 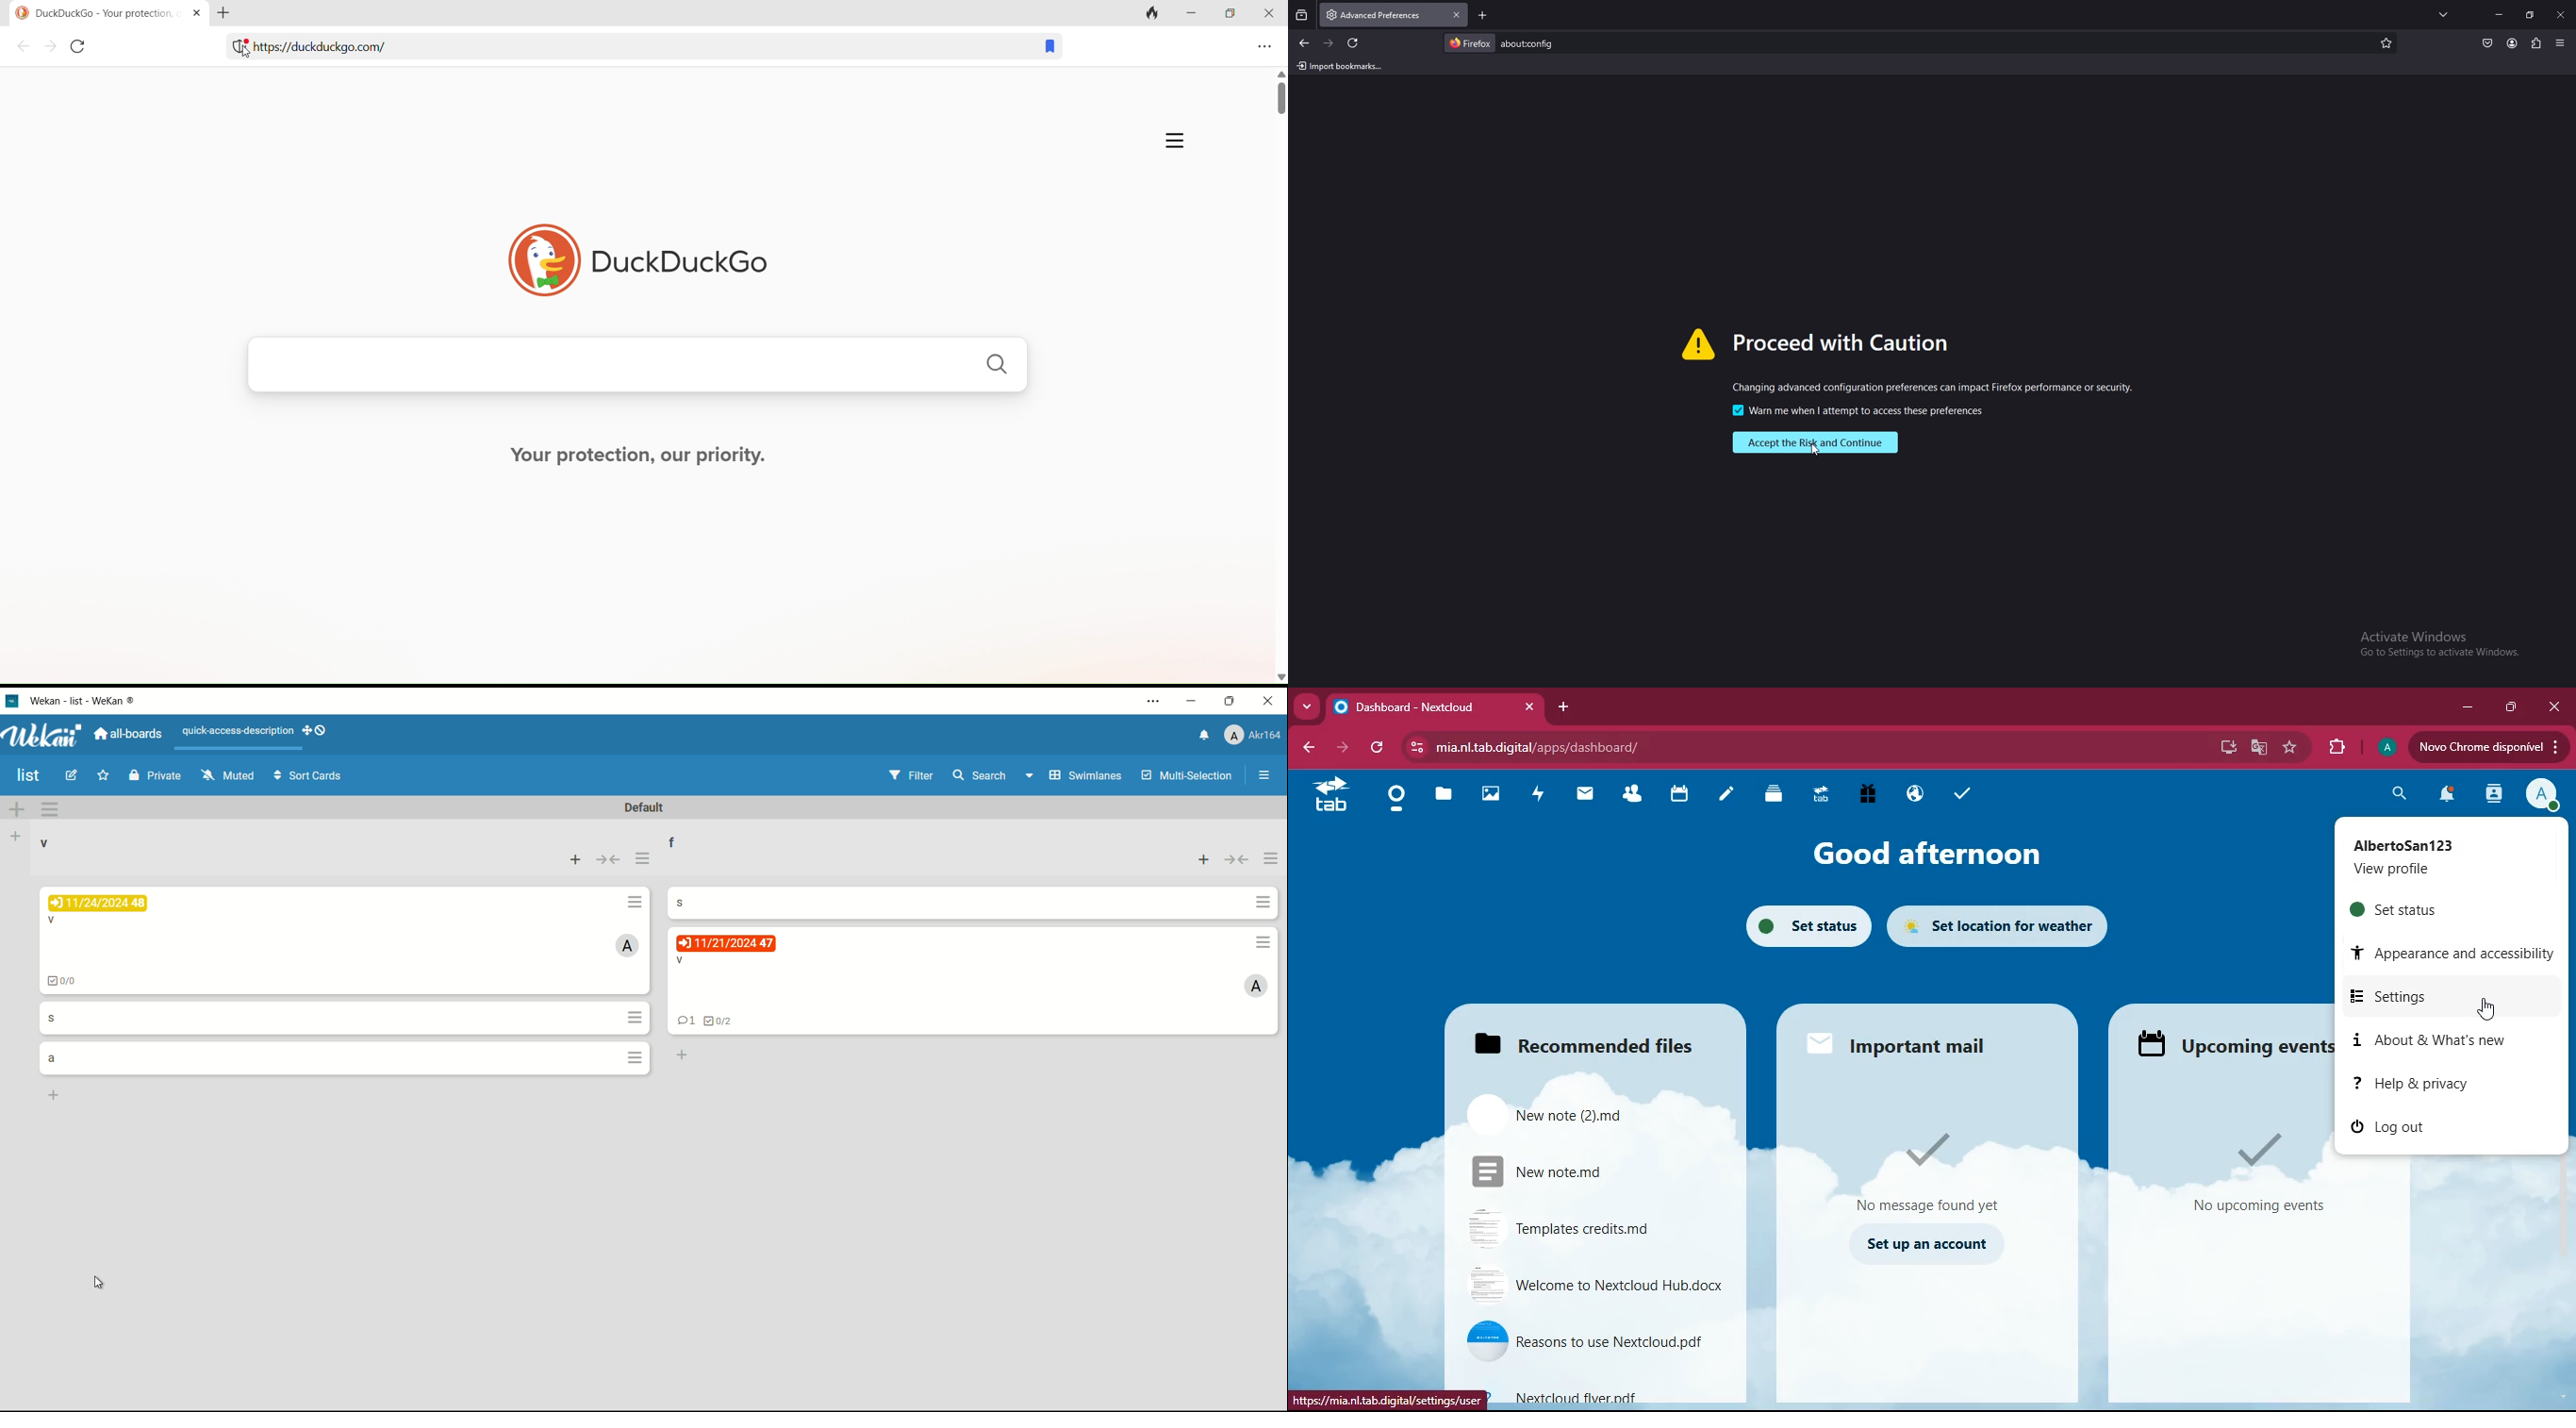 I want to click on tasks, so click(x=1957, y=794).